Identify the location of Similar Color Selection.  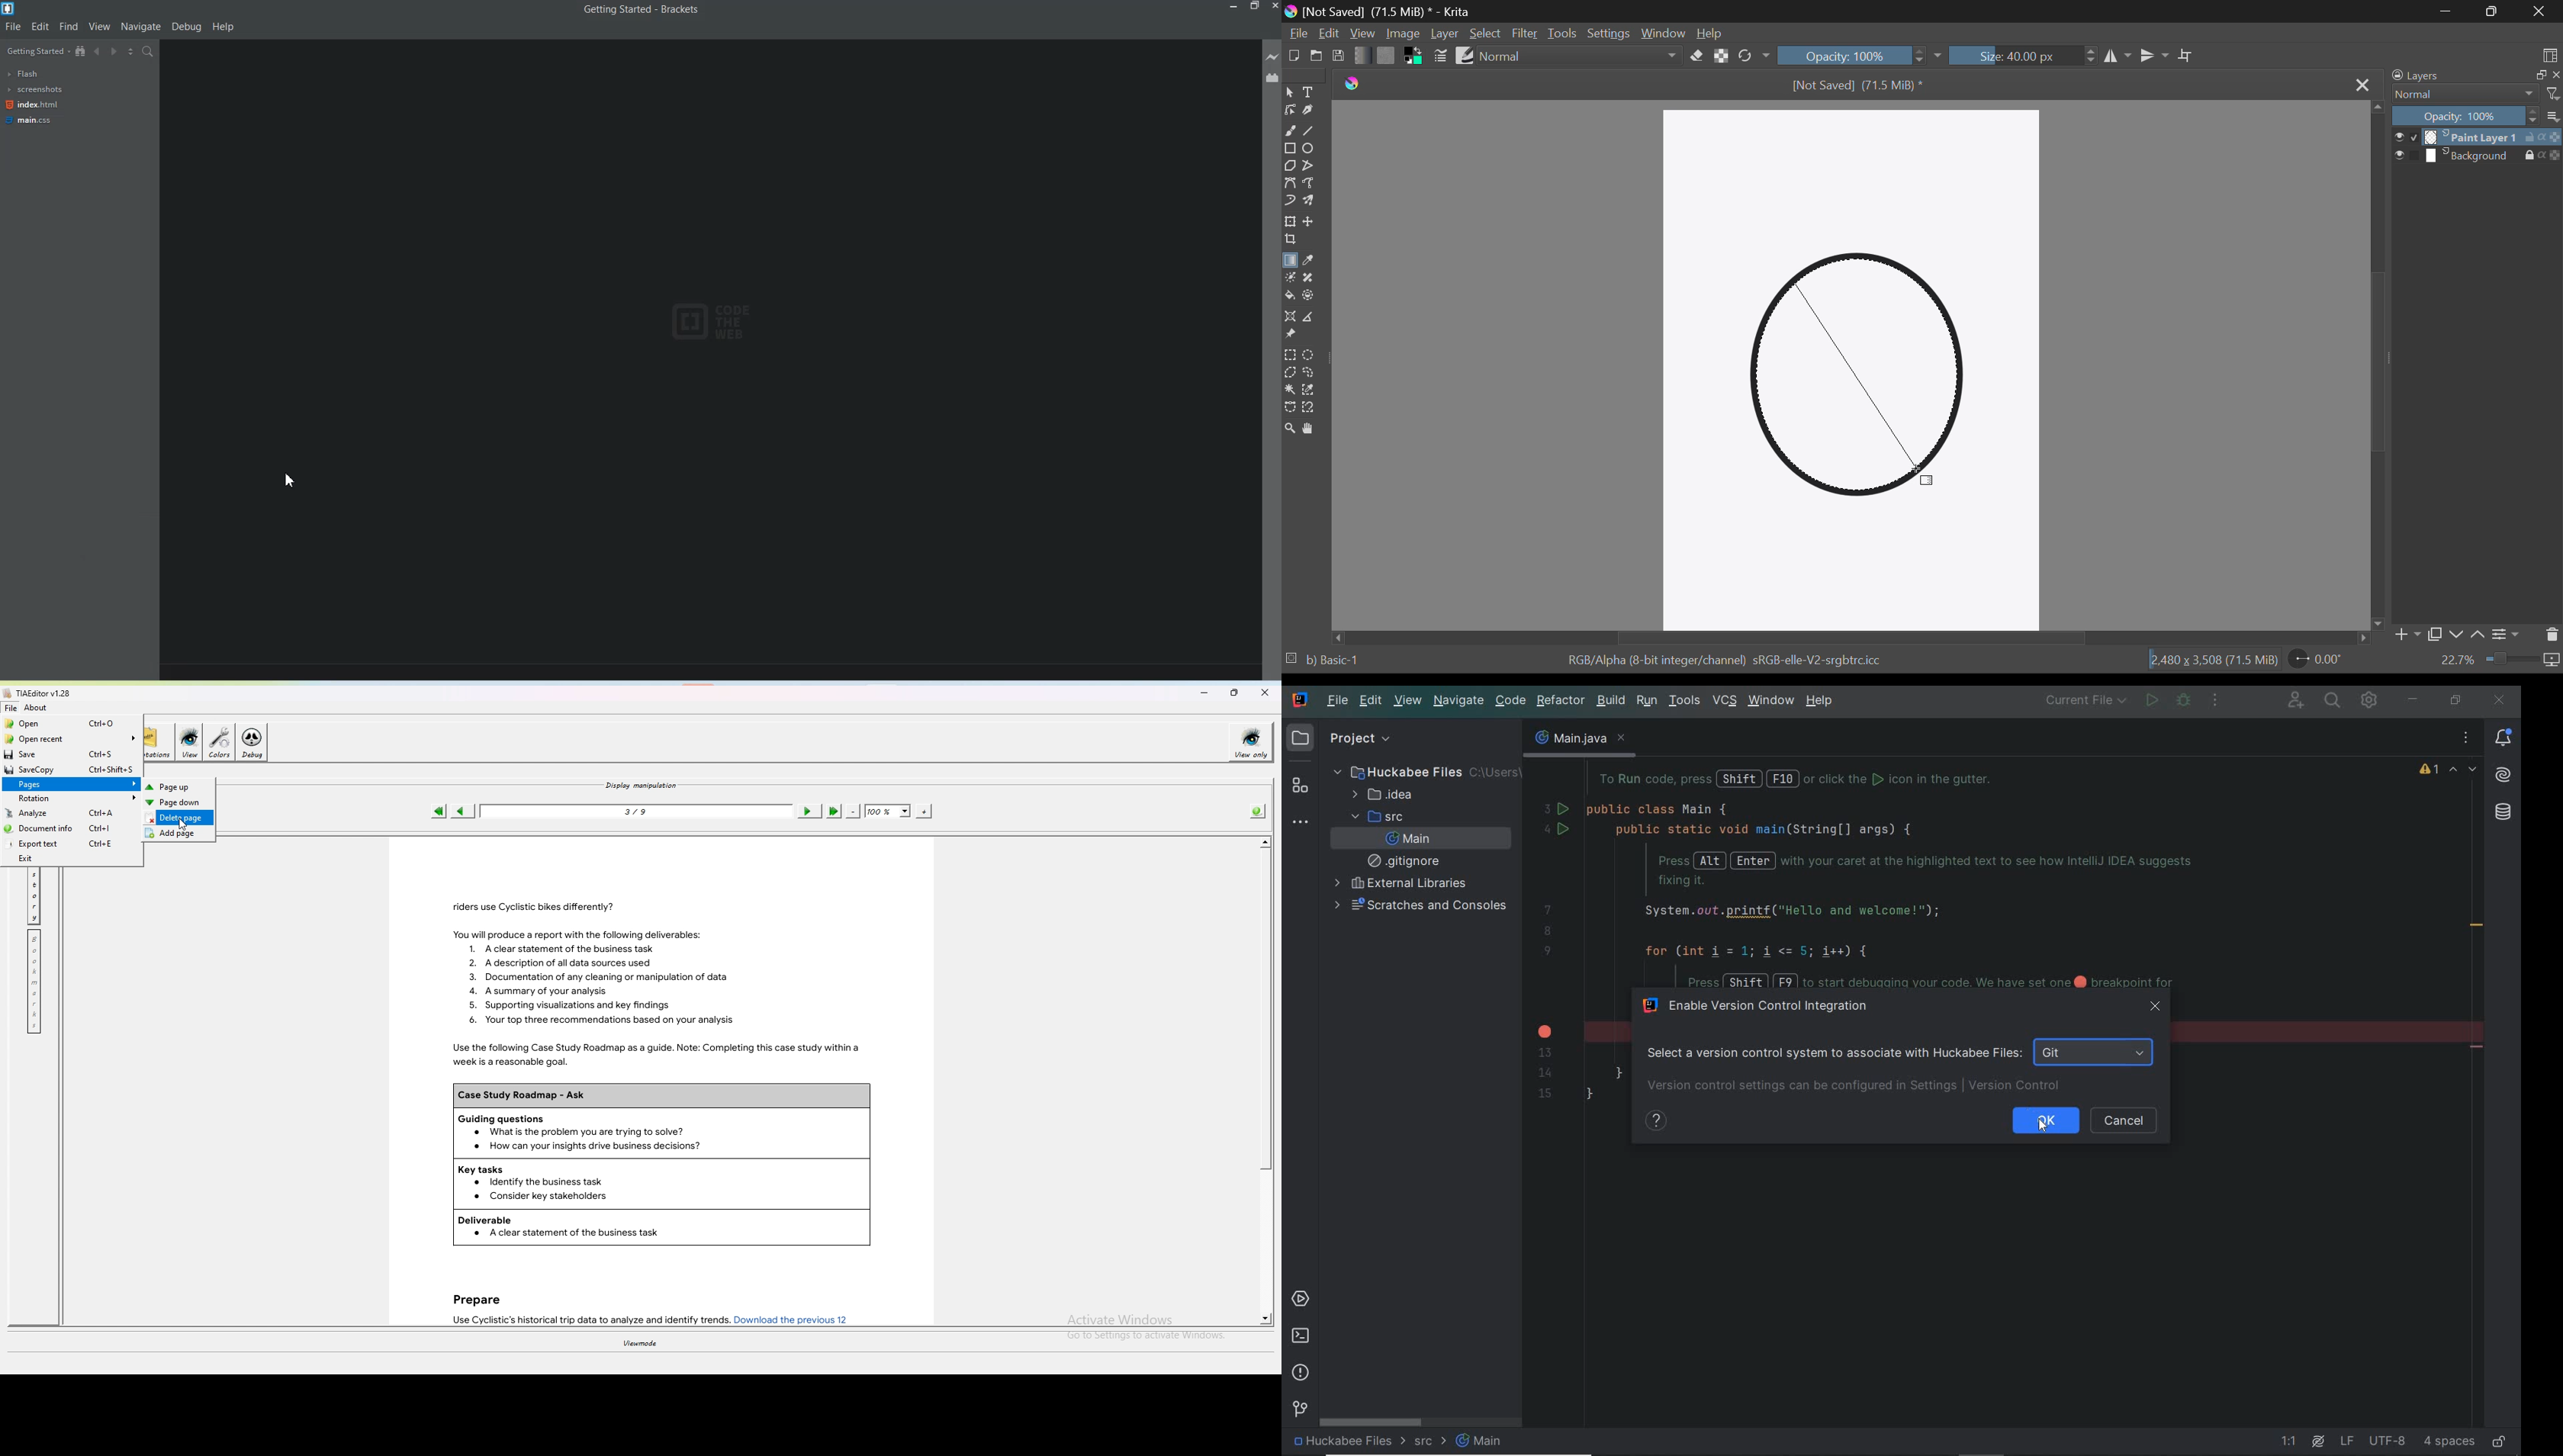
(1314, 389).